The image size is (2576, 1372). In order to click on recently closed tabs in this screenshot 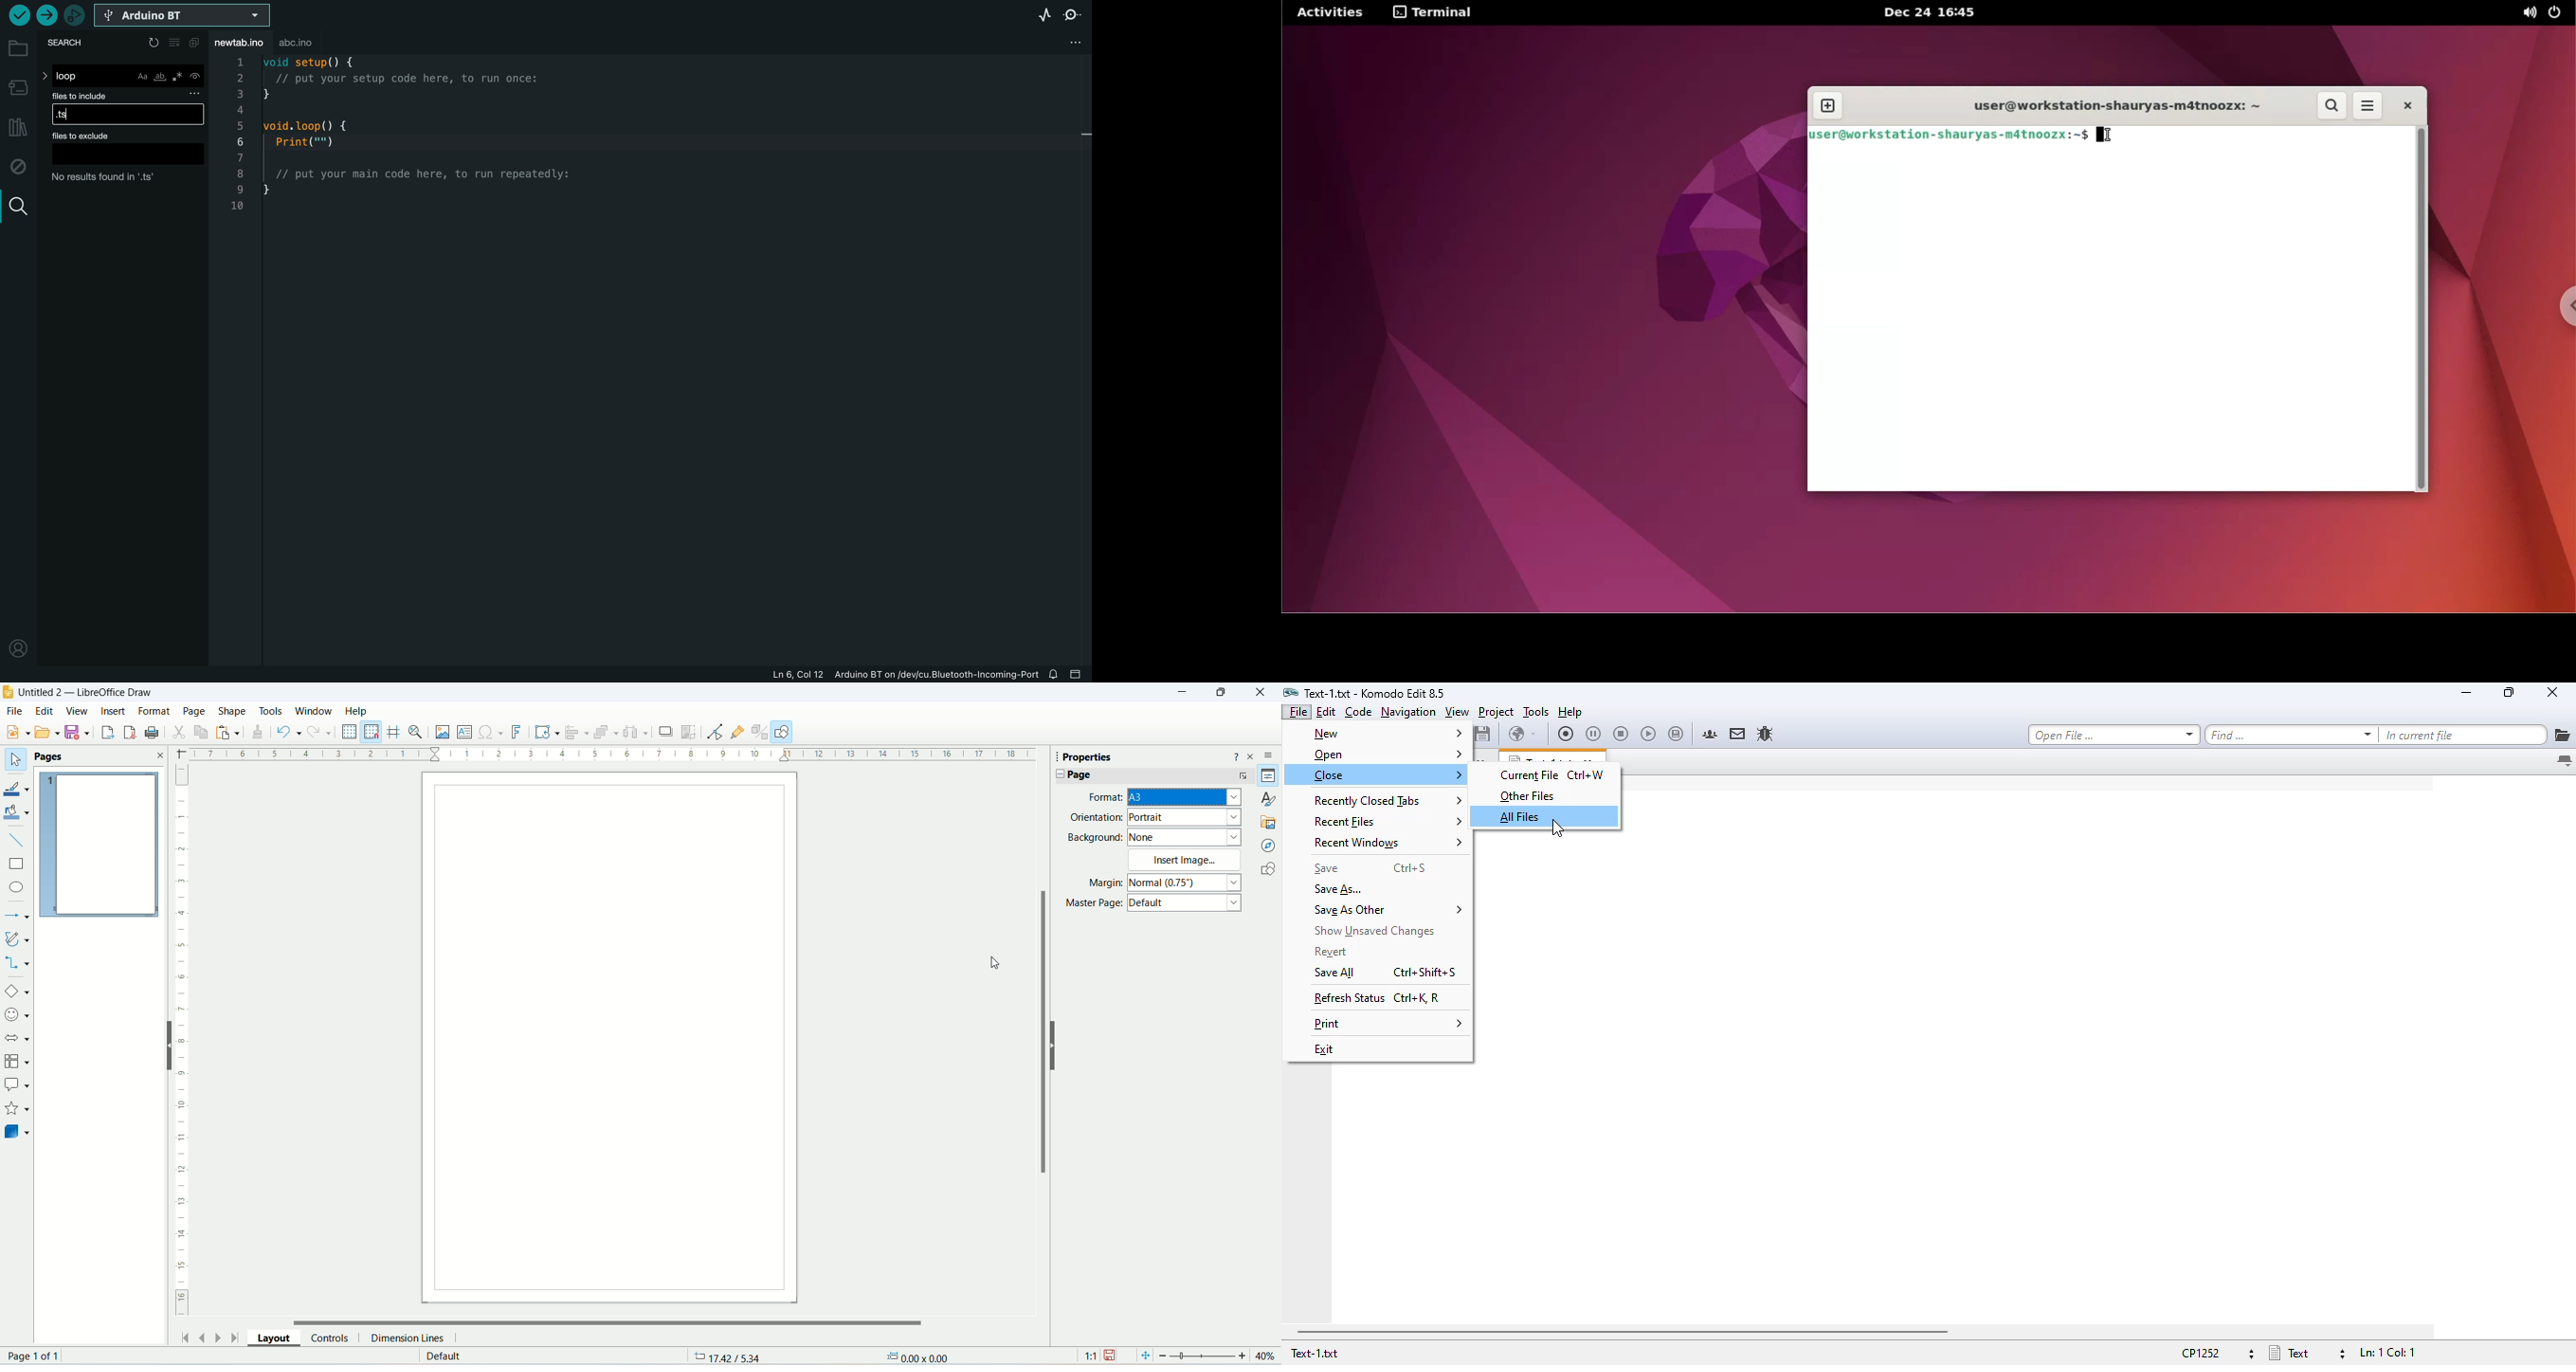, I will do `click(1388, 800)`.